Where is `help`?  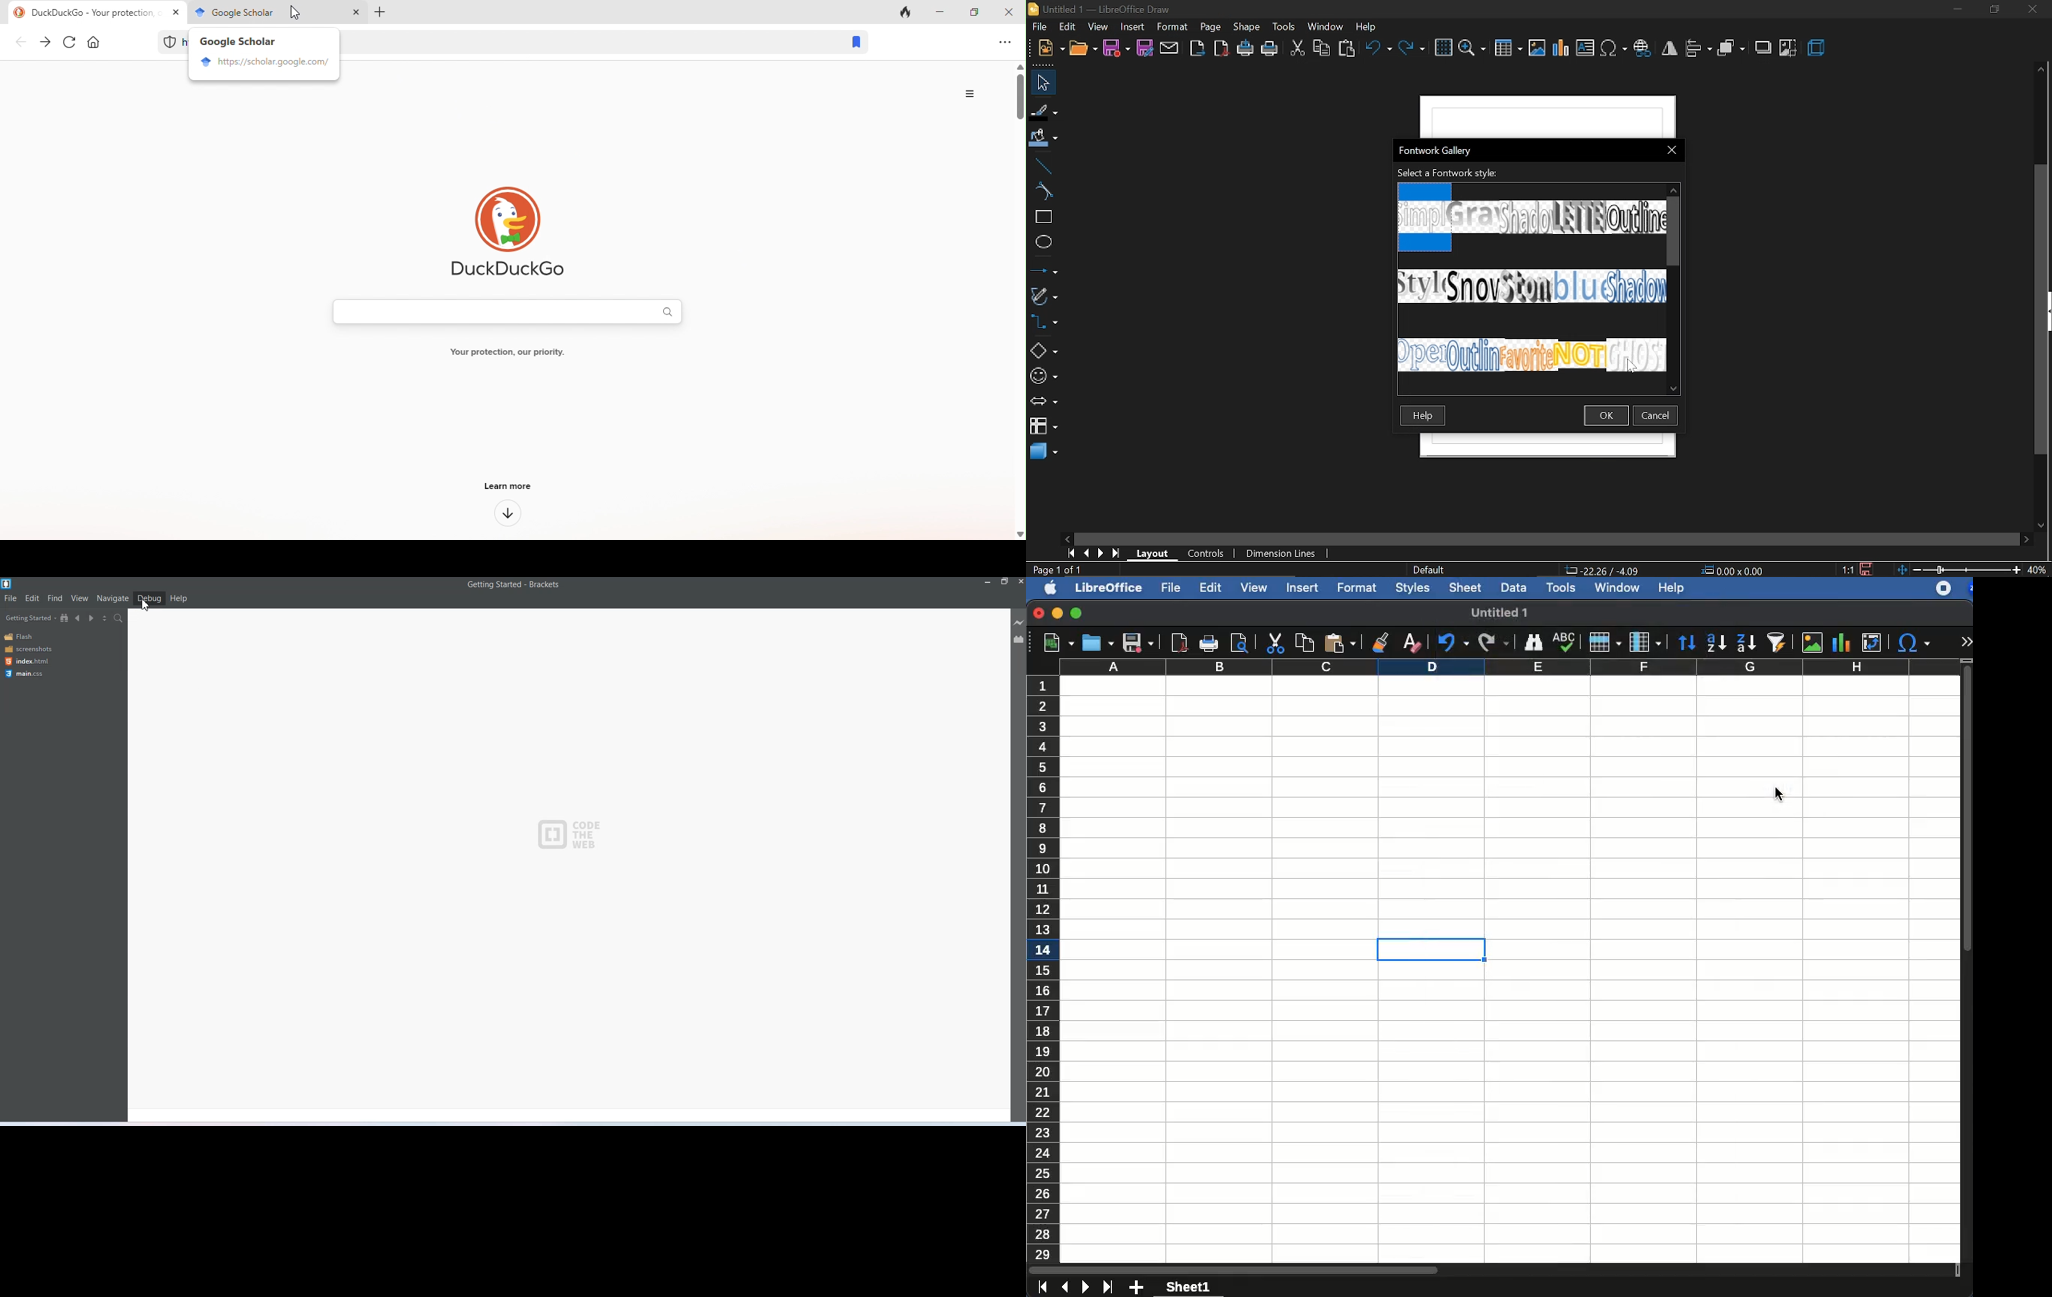 help is located at coordinates (1672, 588).